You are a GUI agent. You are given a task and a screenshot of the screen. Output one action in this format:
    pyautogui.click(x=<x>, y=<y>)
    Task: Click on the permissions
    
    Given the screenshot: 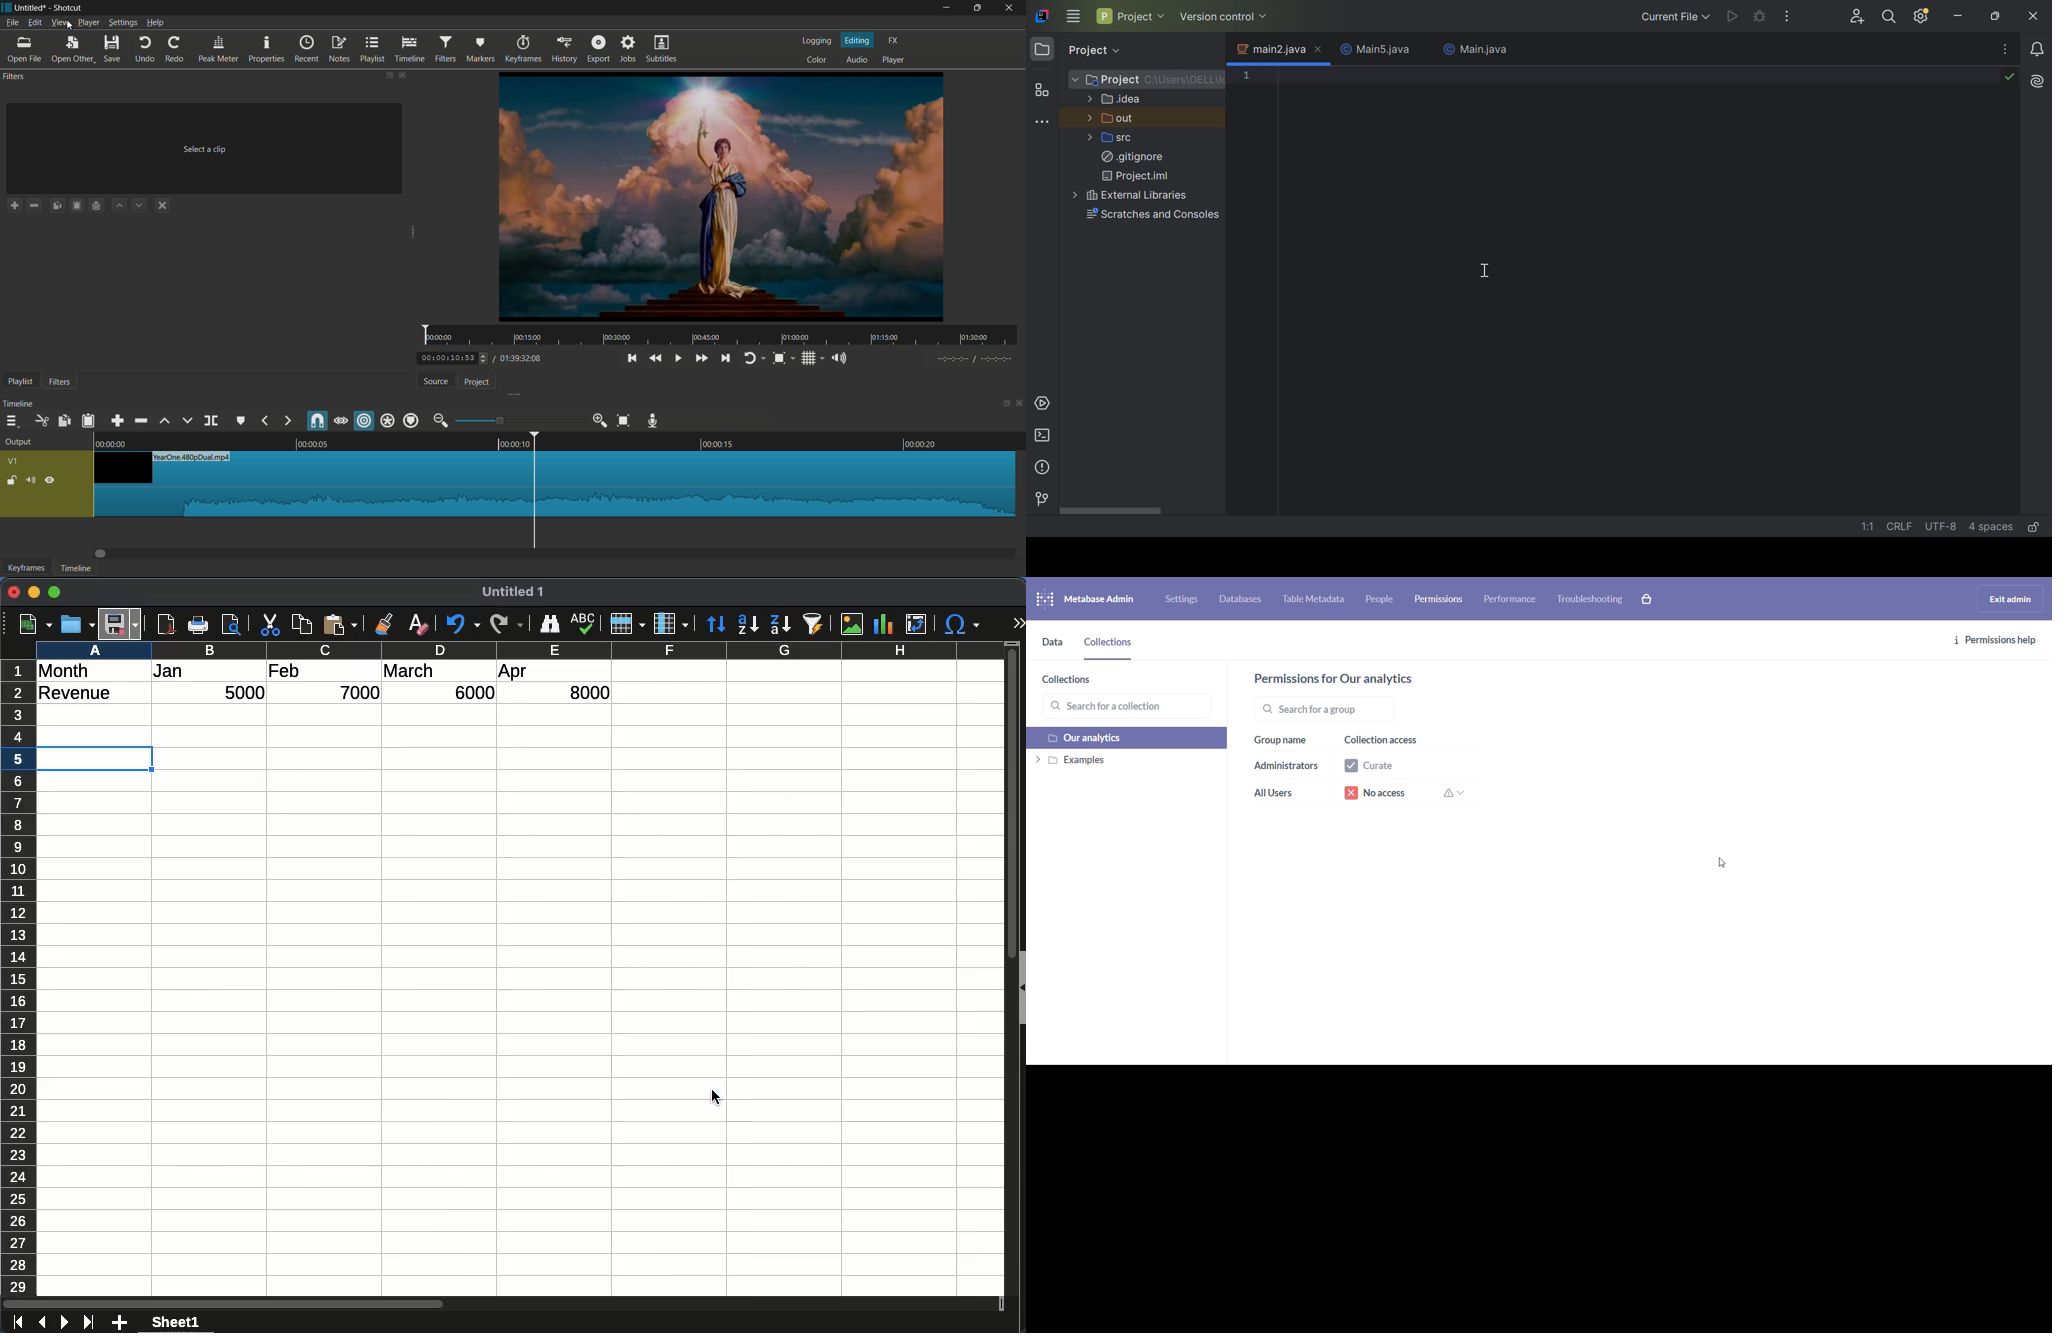 What is the action you would take?
    pyautogui.click(x=1442, y=598)
    